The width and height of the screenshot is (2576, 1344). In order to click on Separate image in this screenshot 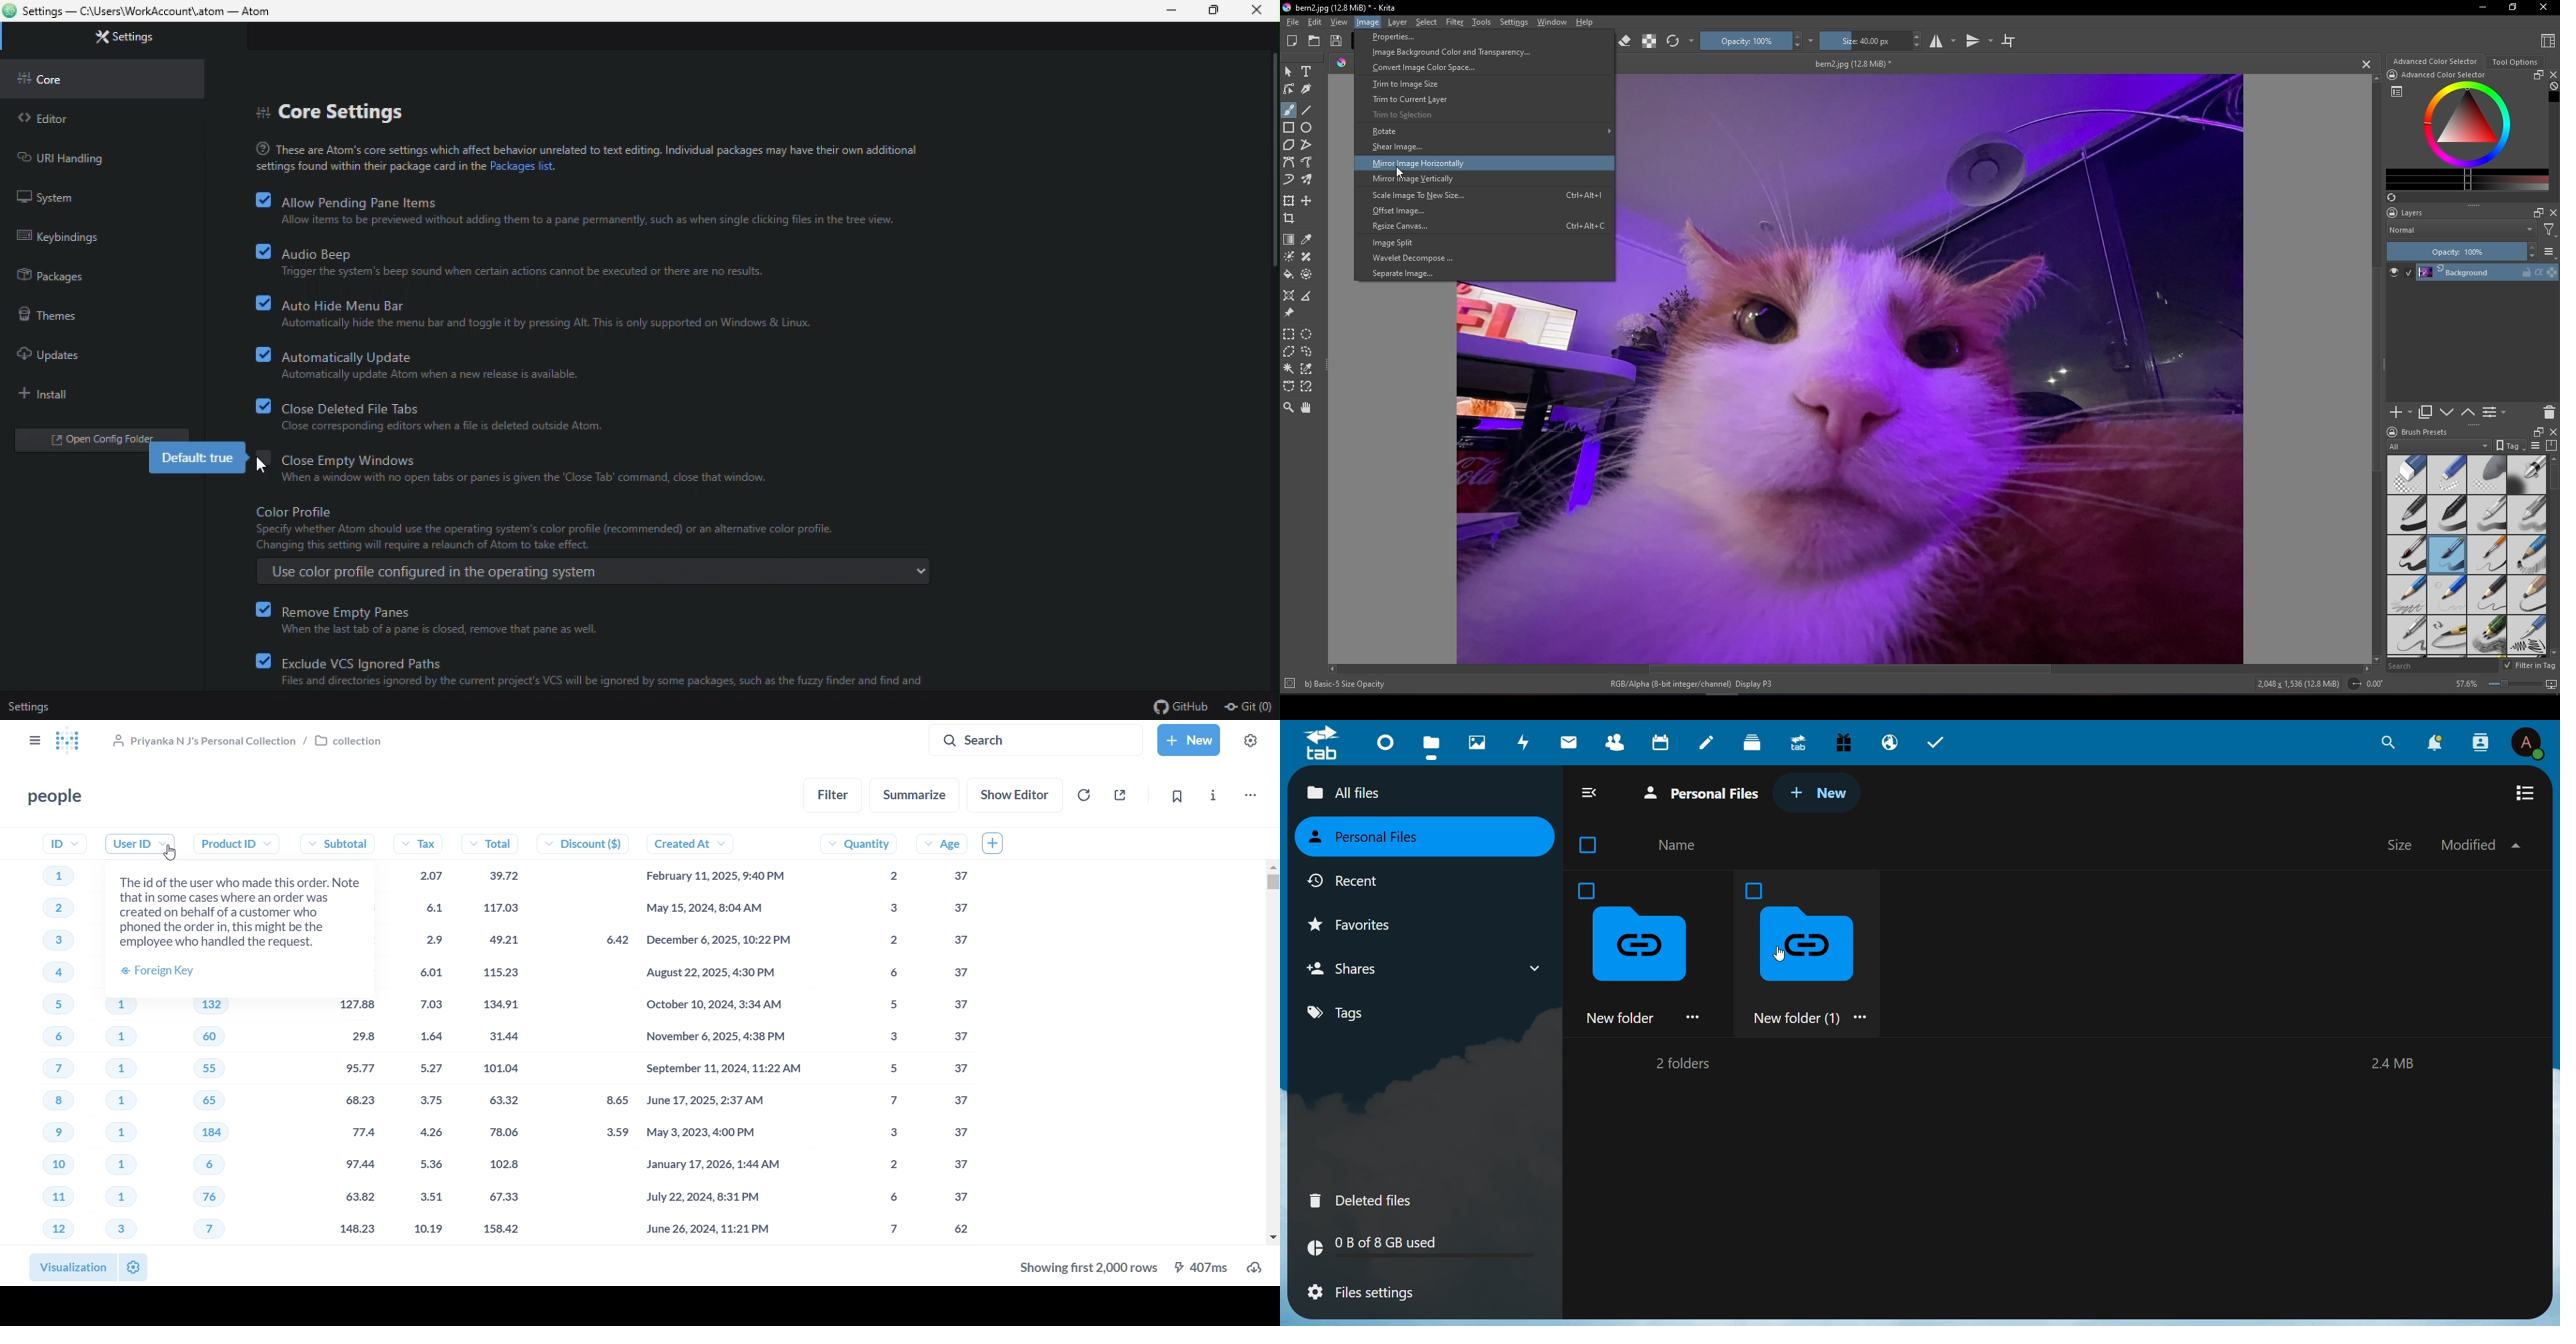, I will do `click(1485, 273)`.